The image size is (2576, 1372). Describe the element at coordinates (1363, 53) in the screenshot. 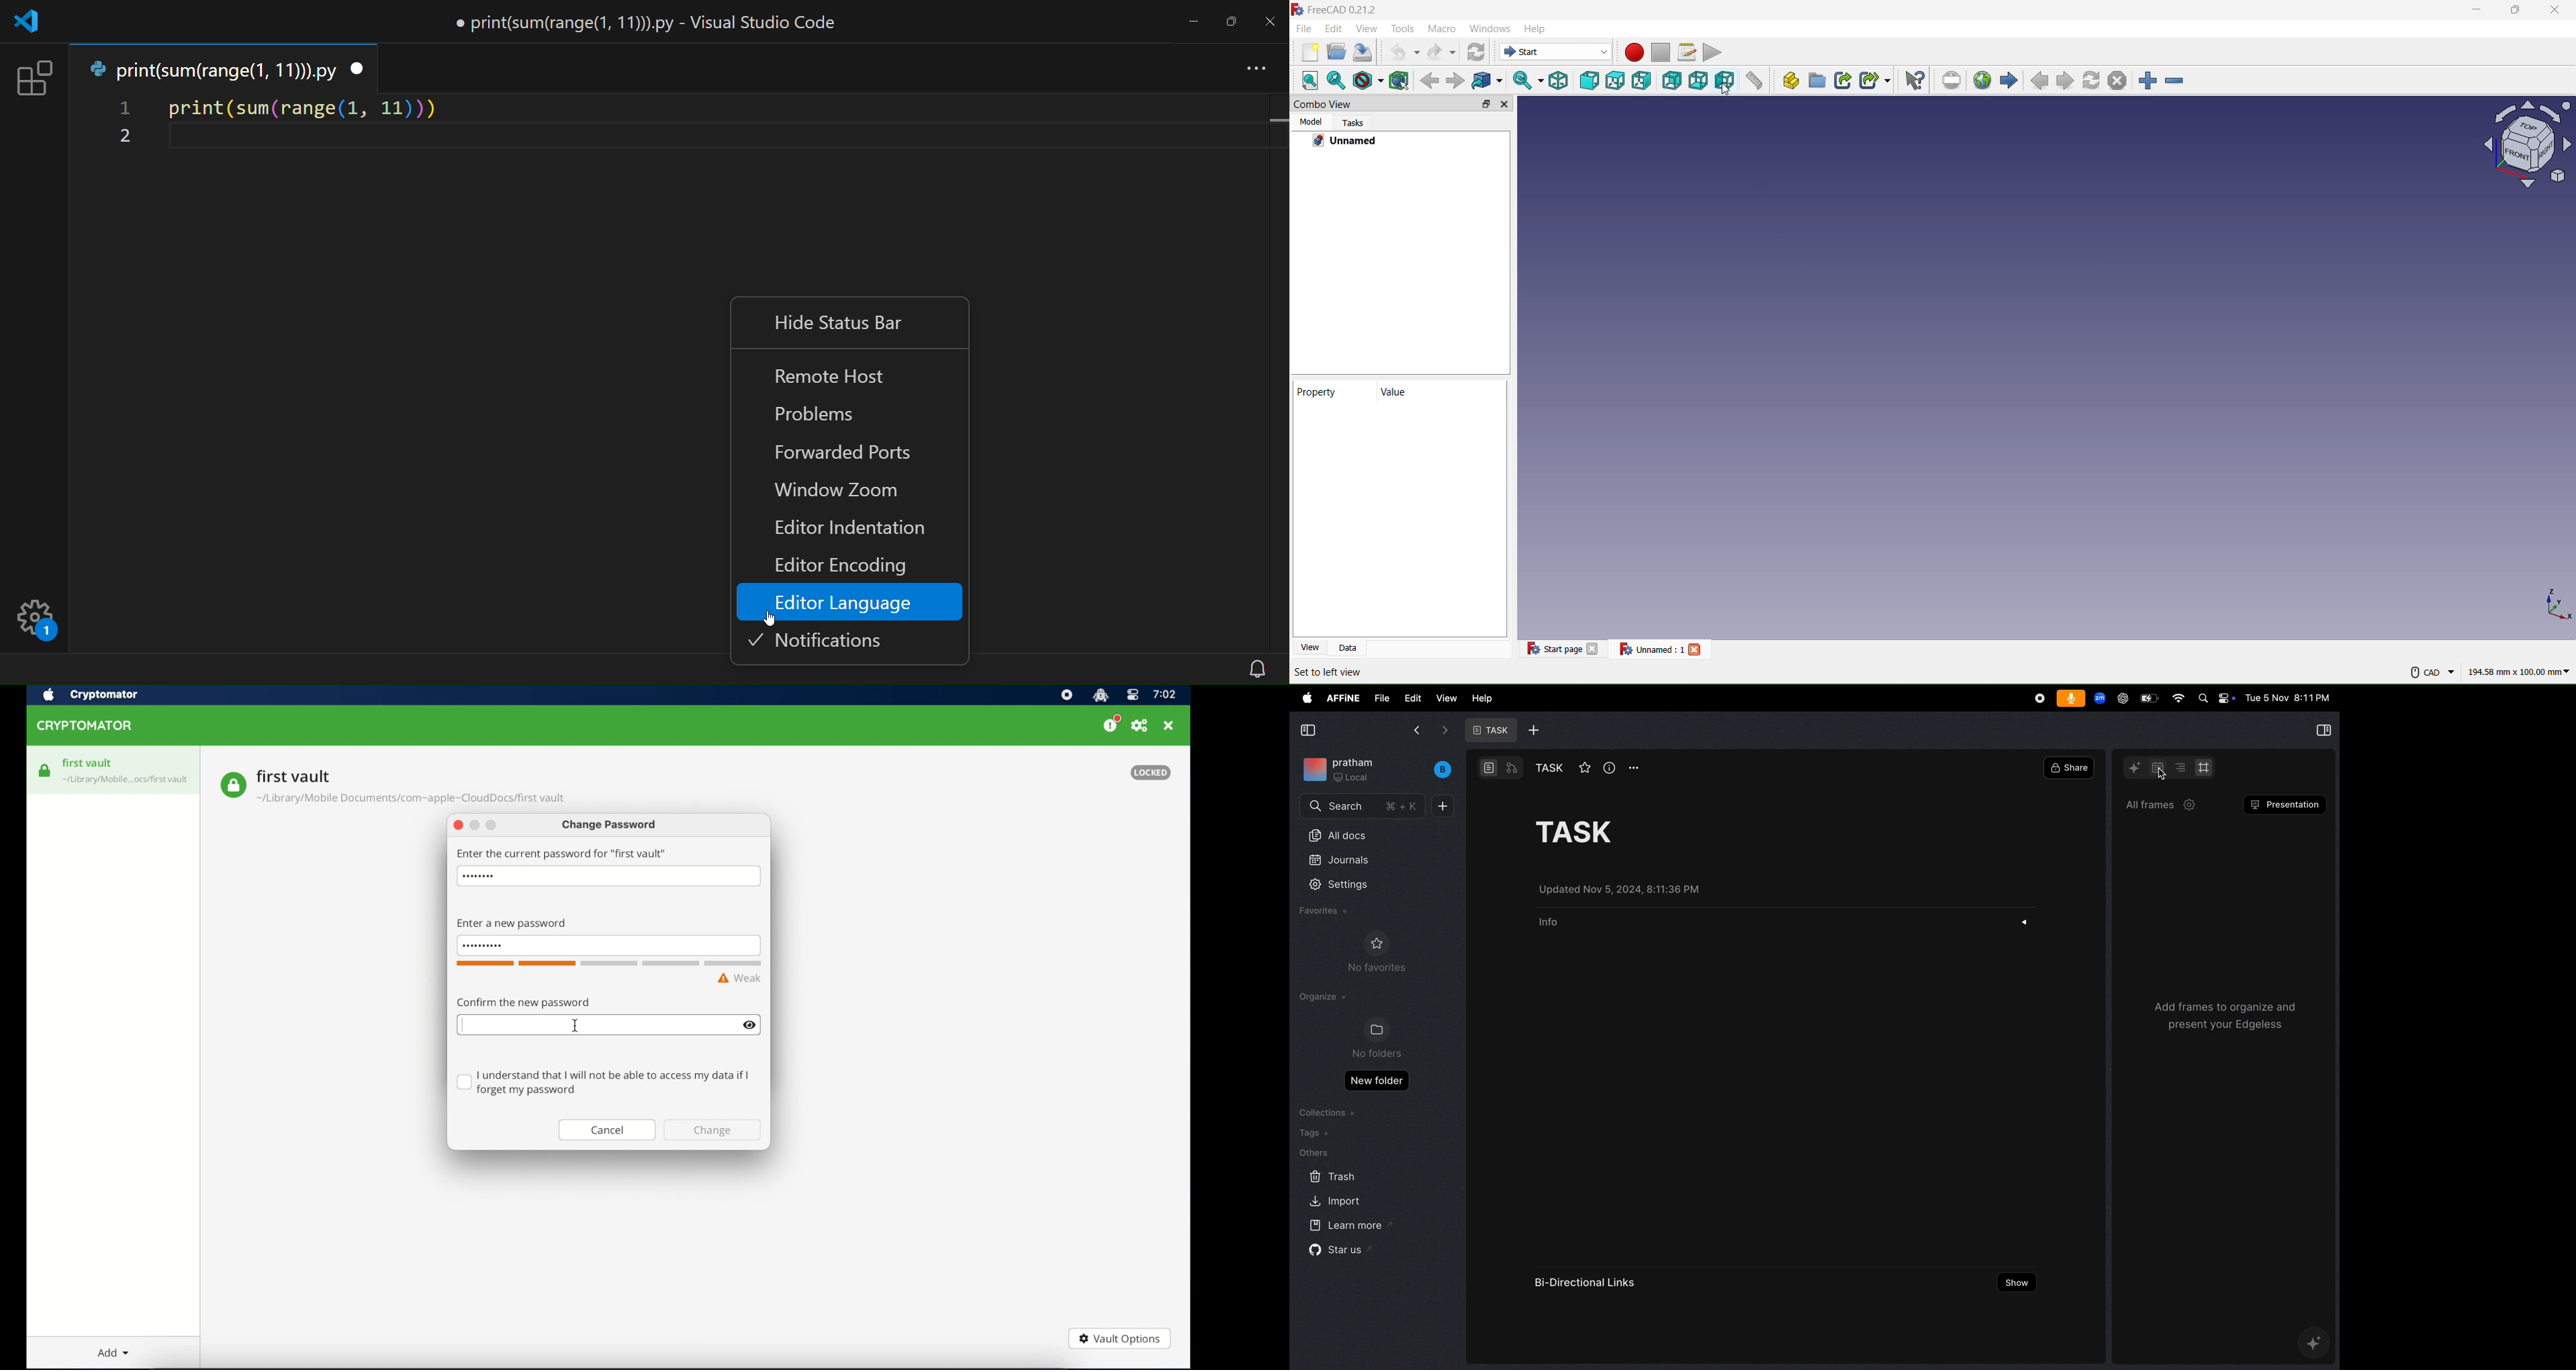

I see `Save Document` at that location.